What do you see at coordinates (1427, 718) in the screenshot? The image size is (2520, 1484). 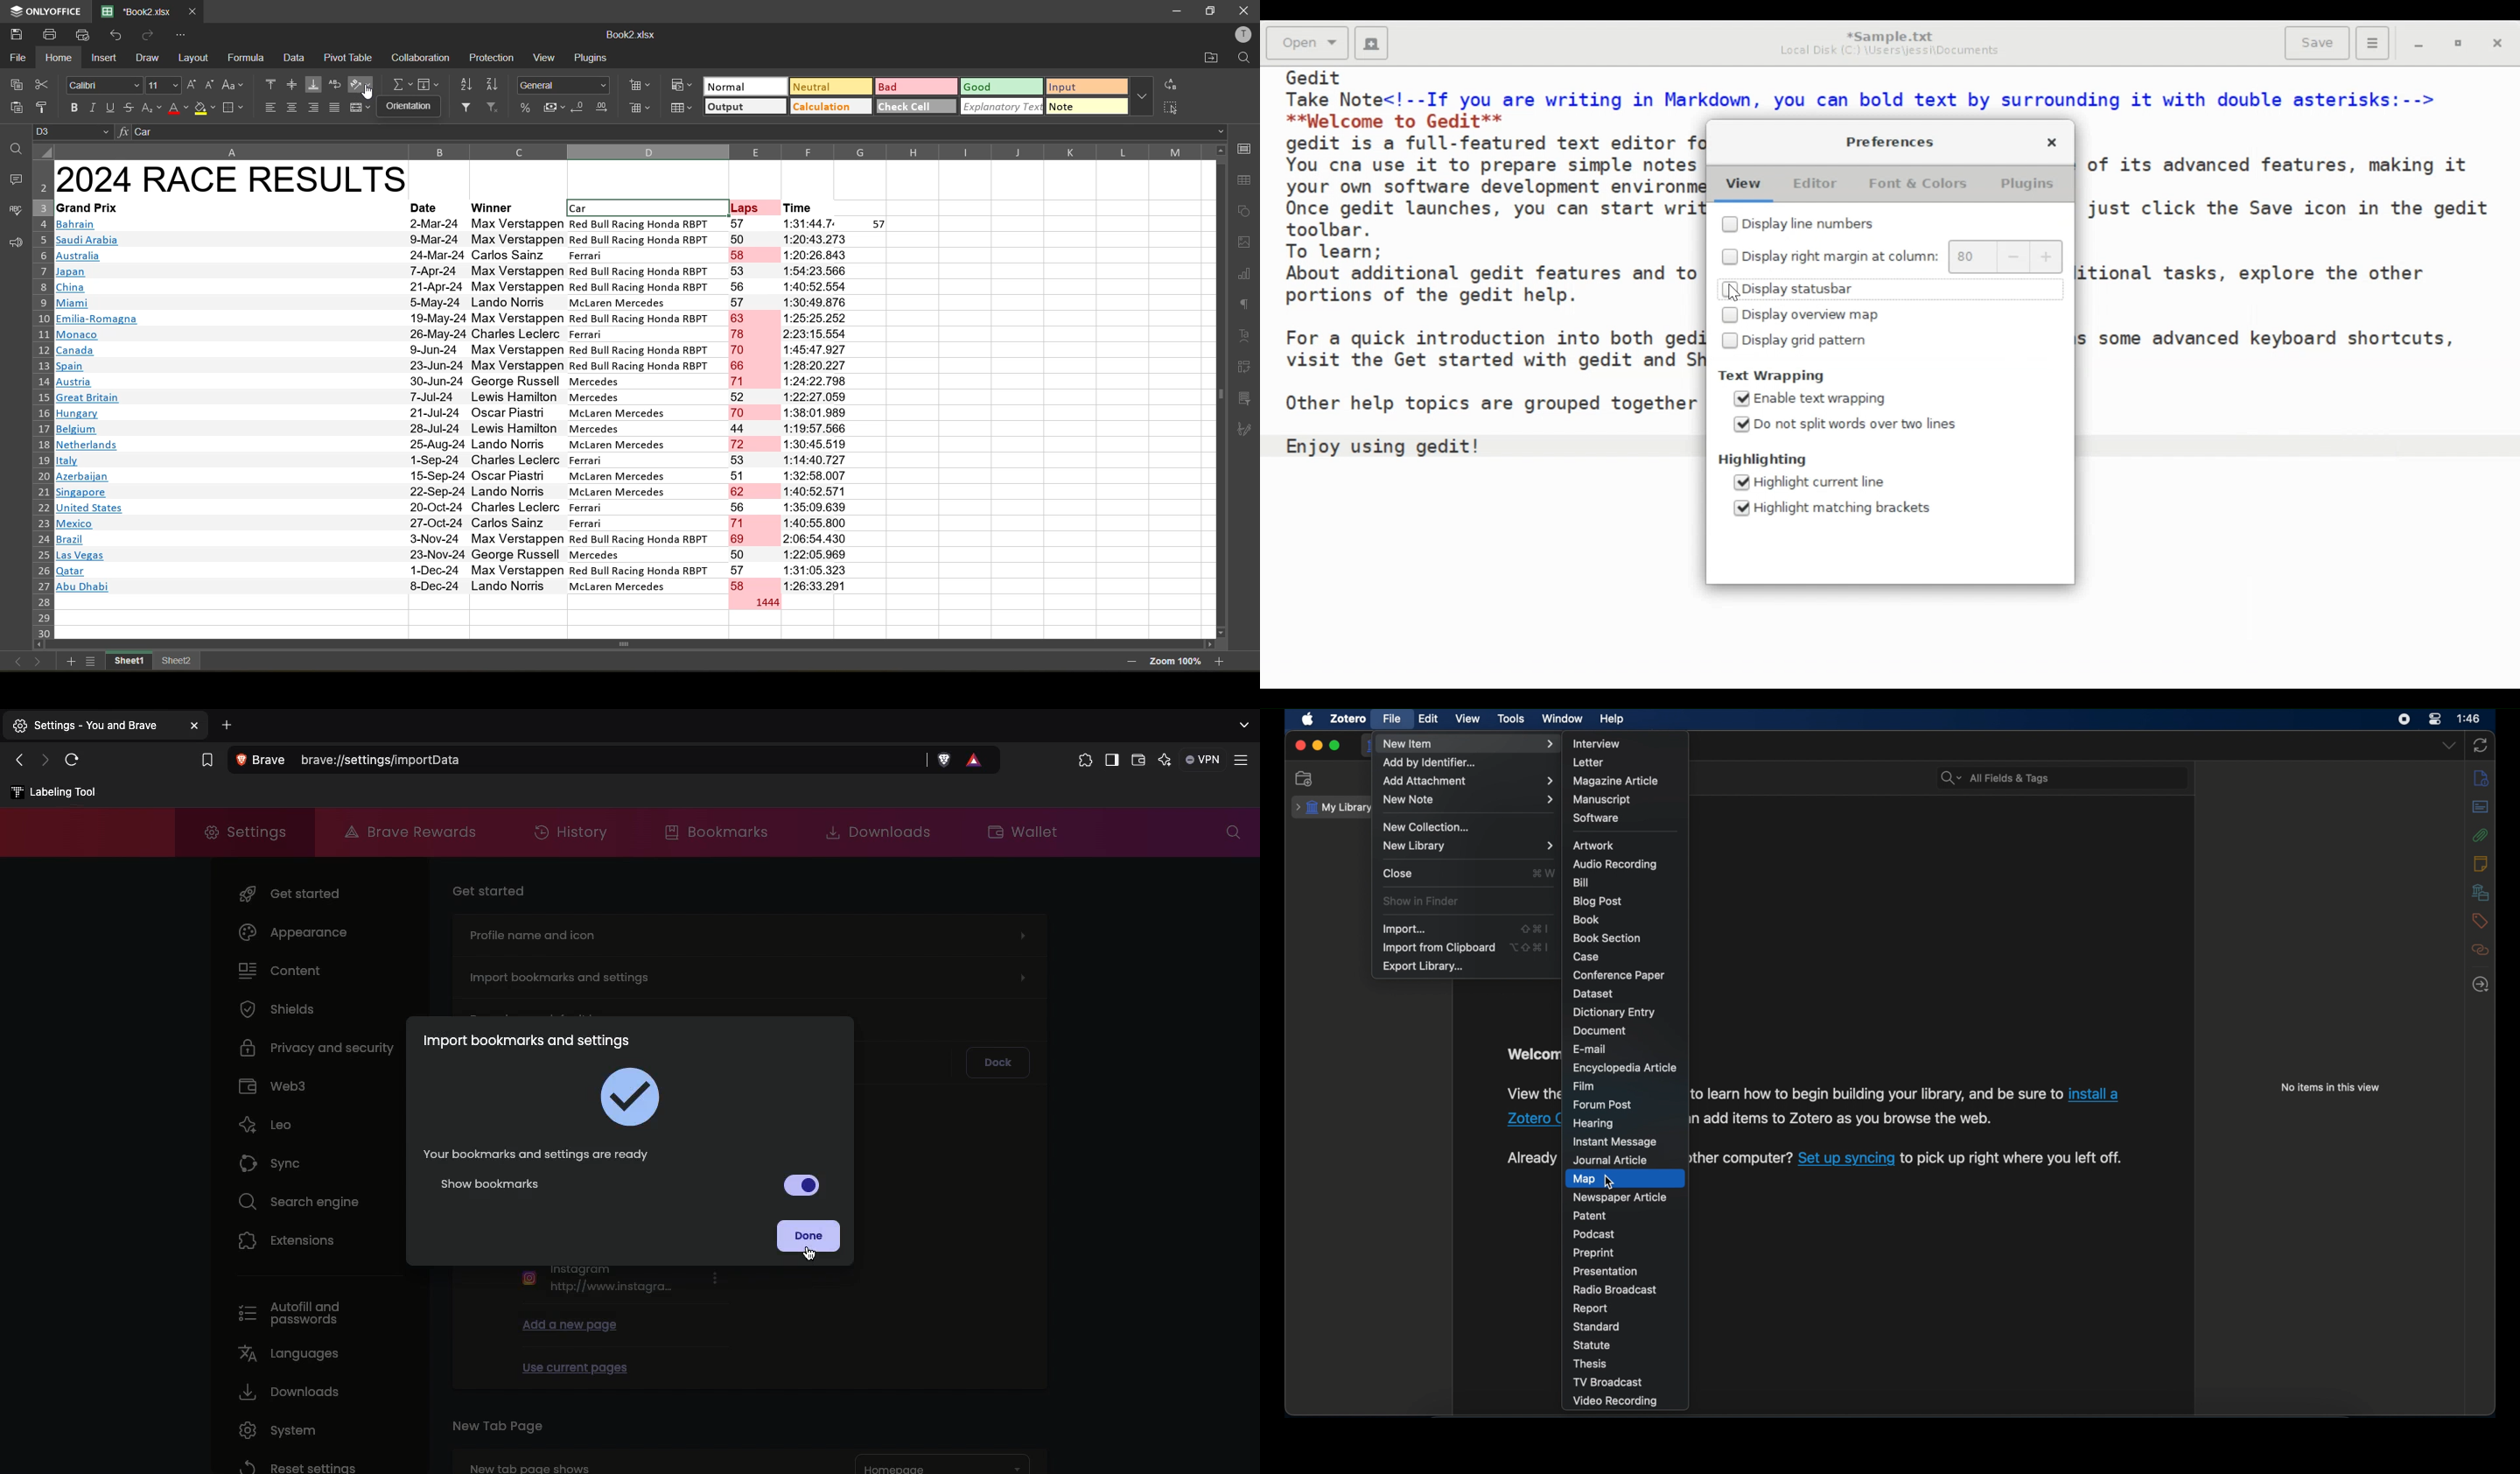 I see `edit` at bounding box center [1427, 718].